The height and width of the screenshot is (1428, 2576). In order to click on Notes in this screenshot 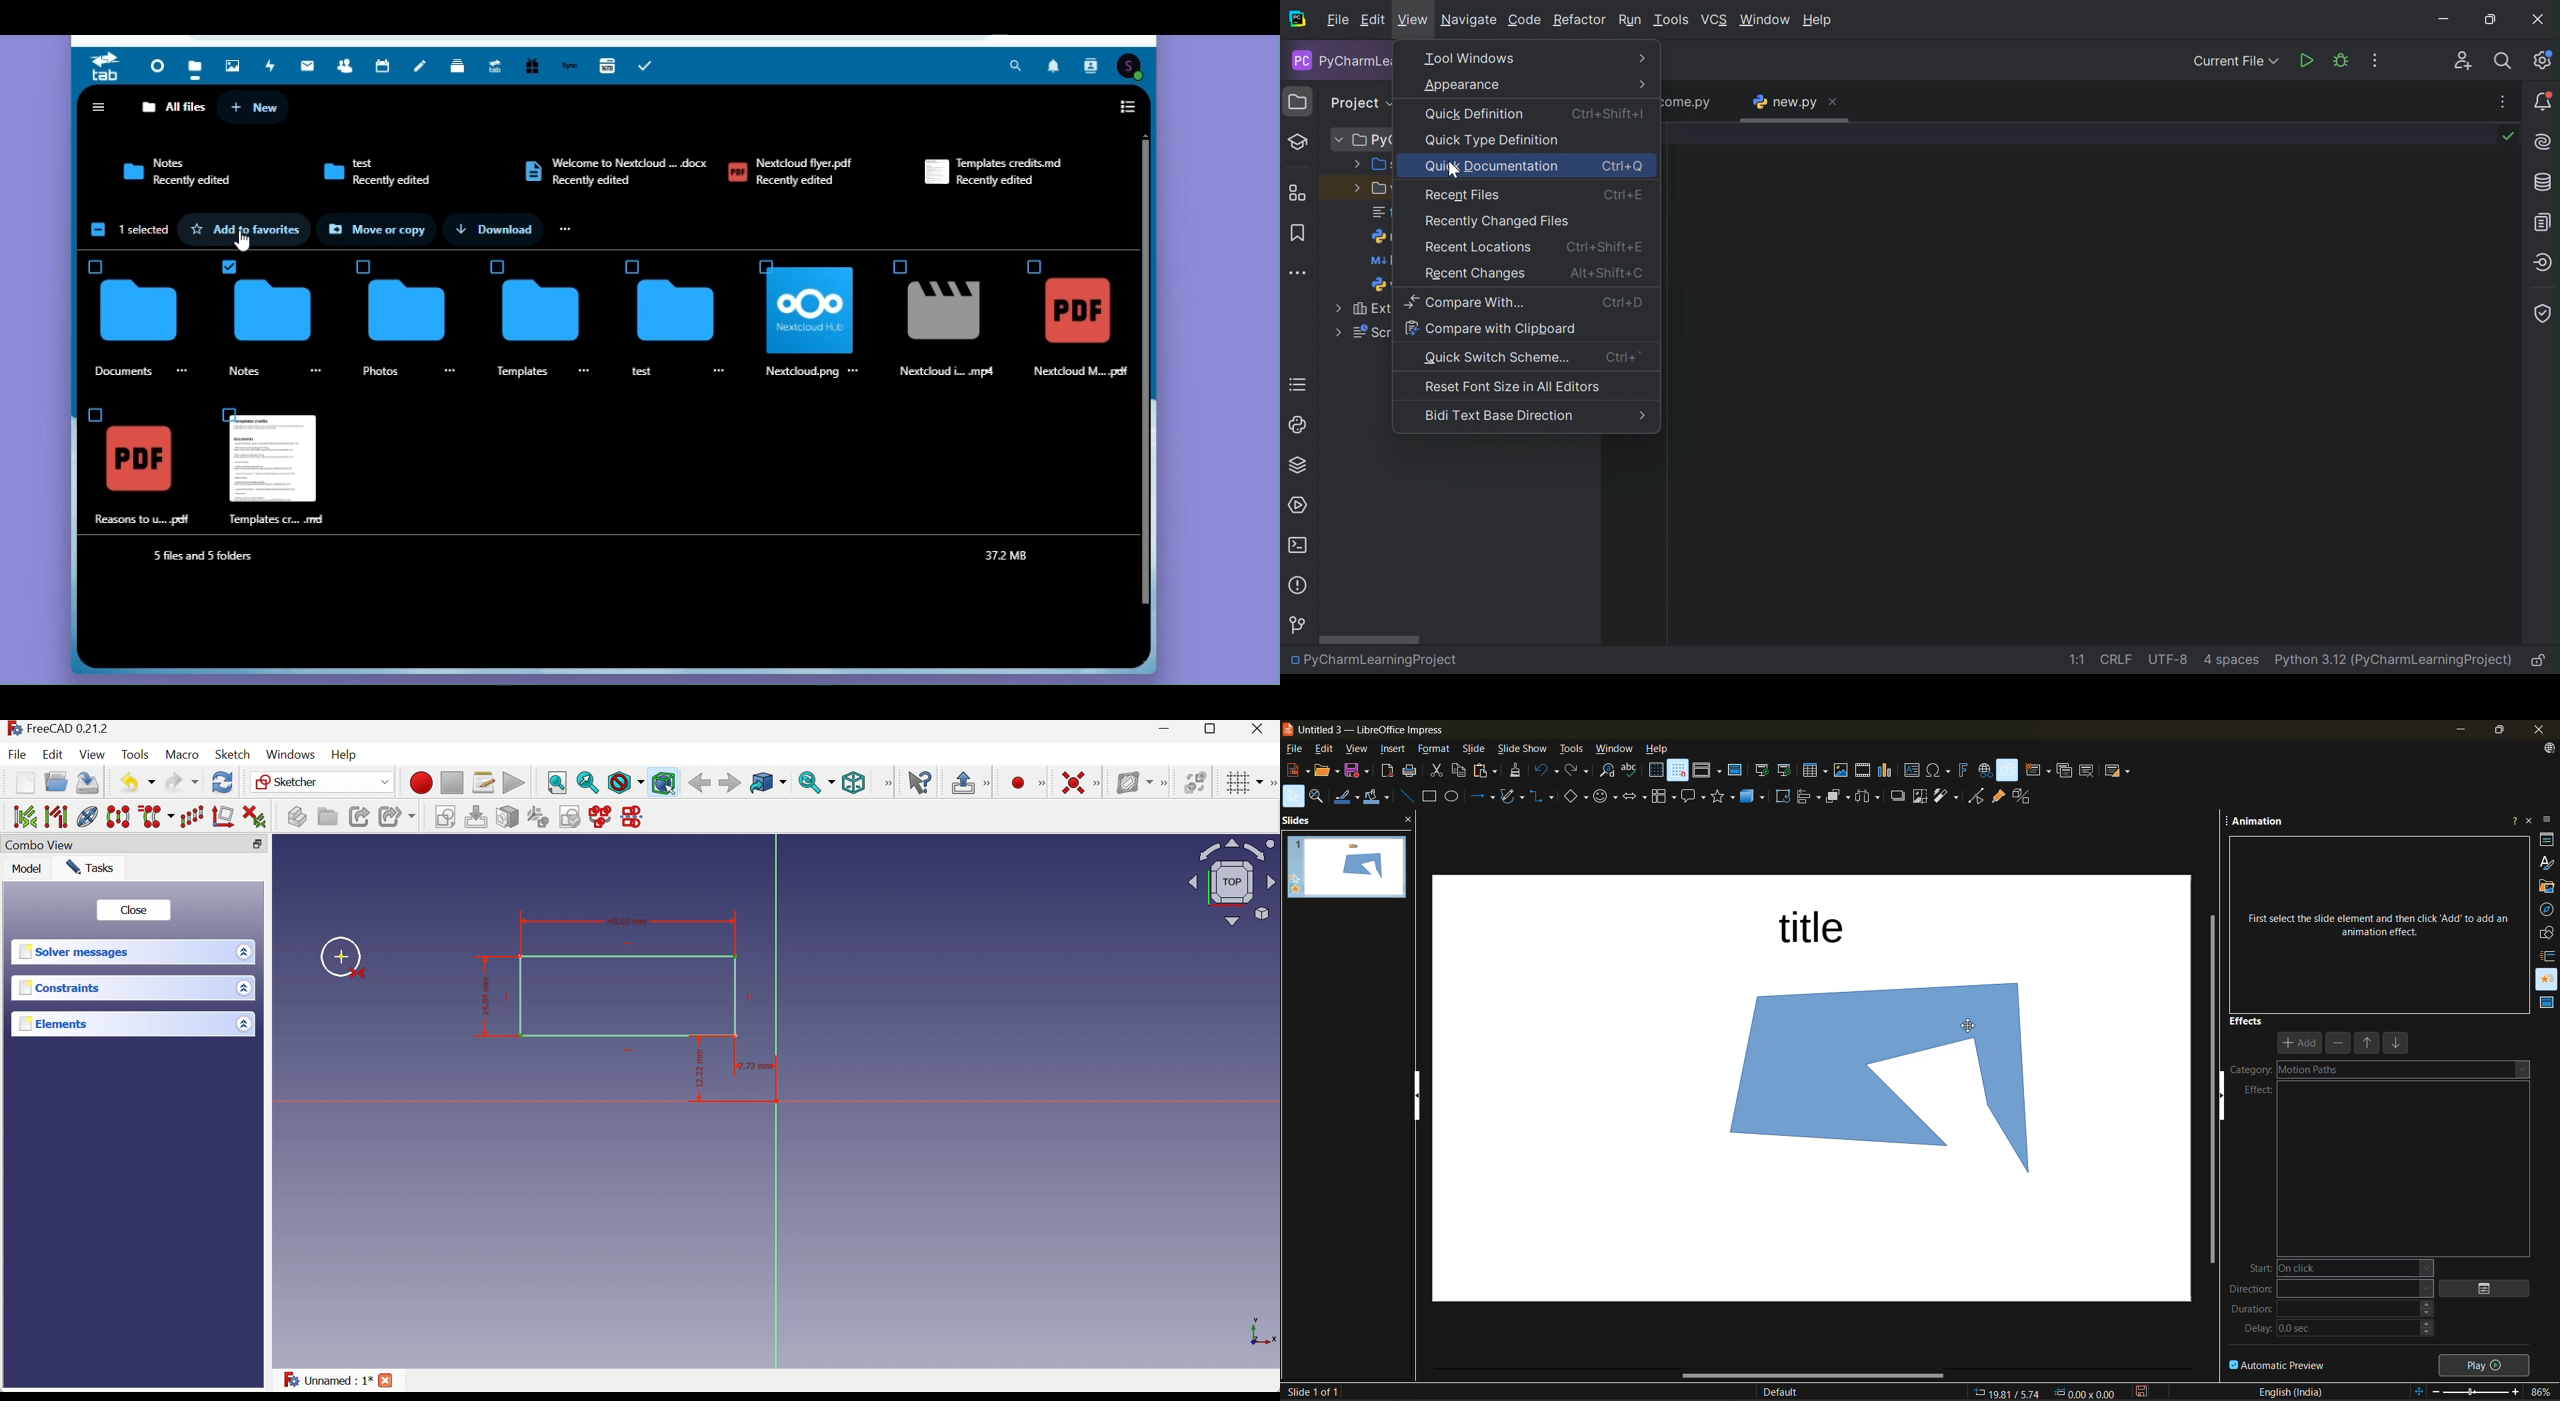, I will do `click(422, 66)`.